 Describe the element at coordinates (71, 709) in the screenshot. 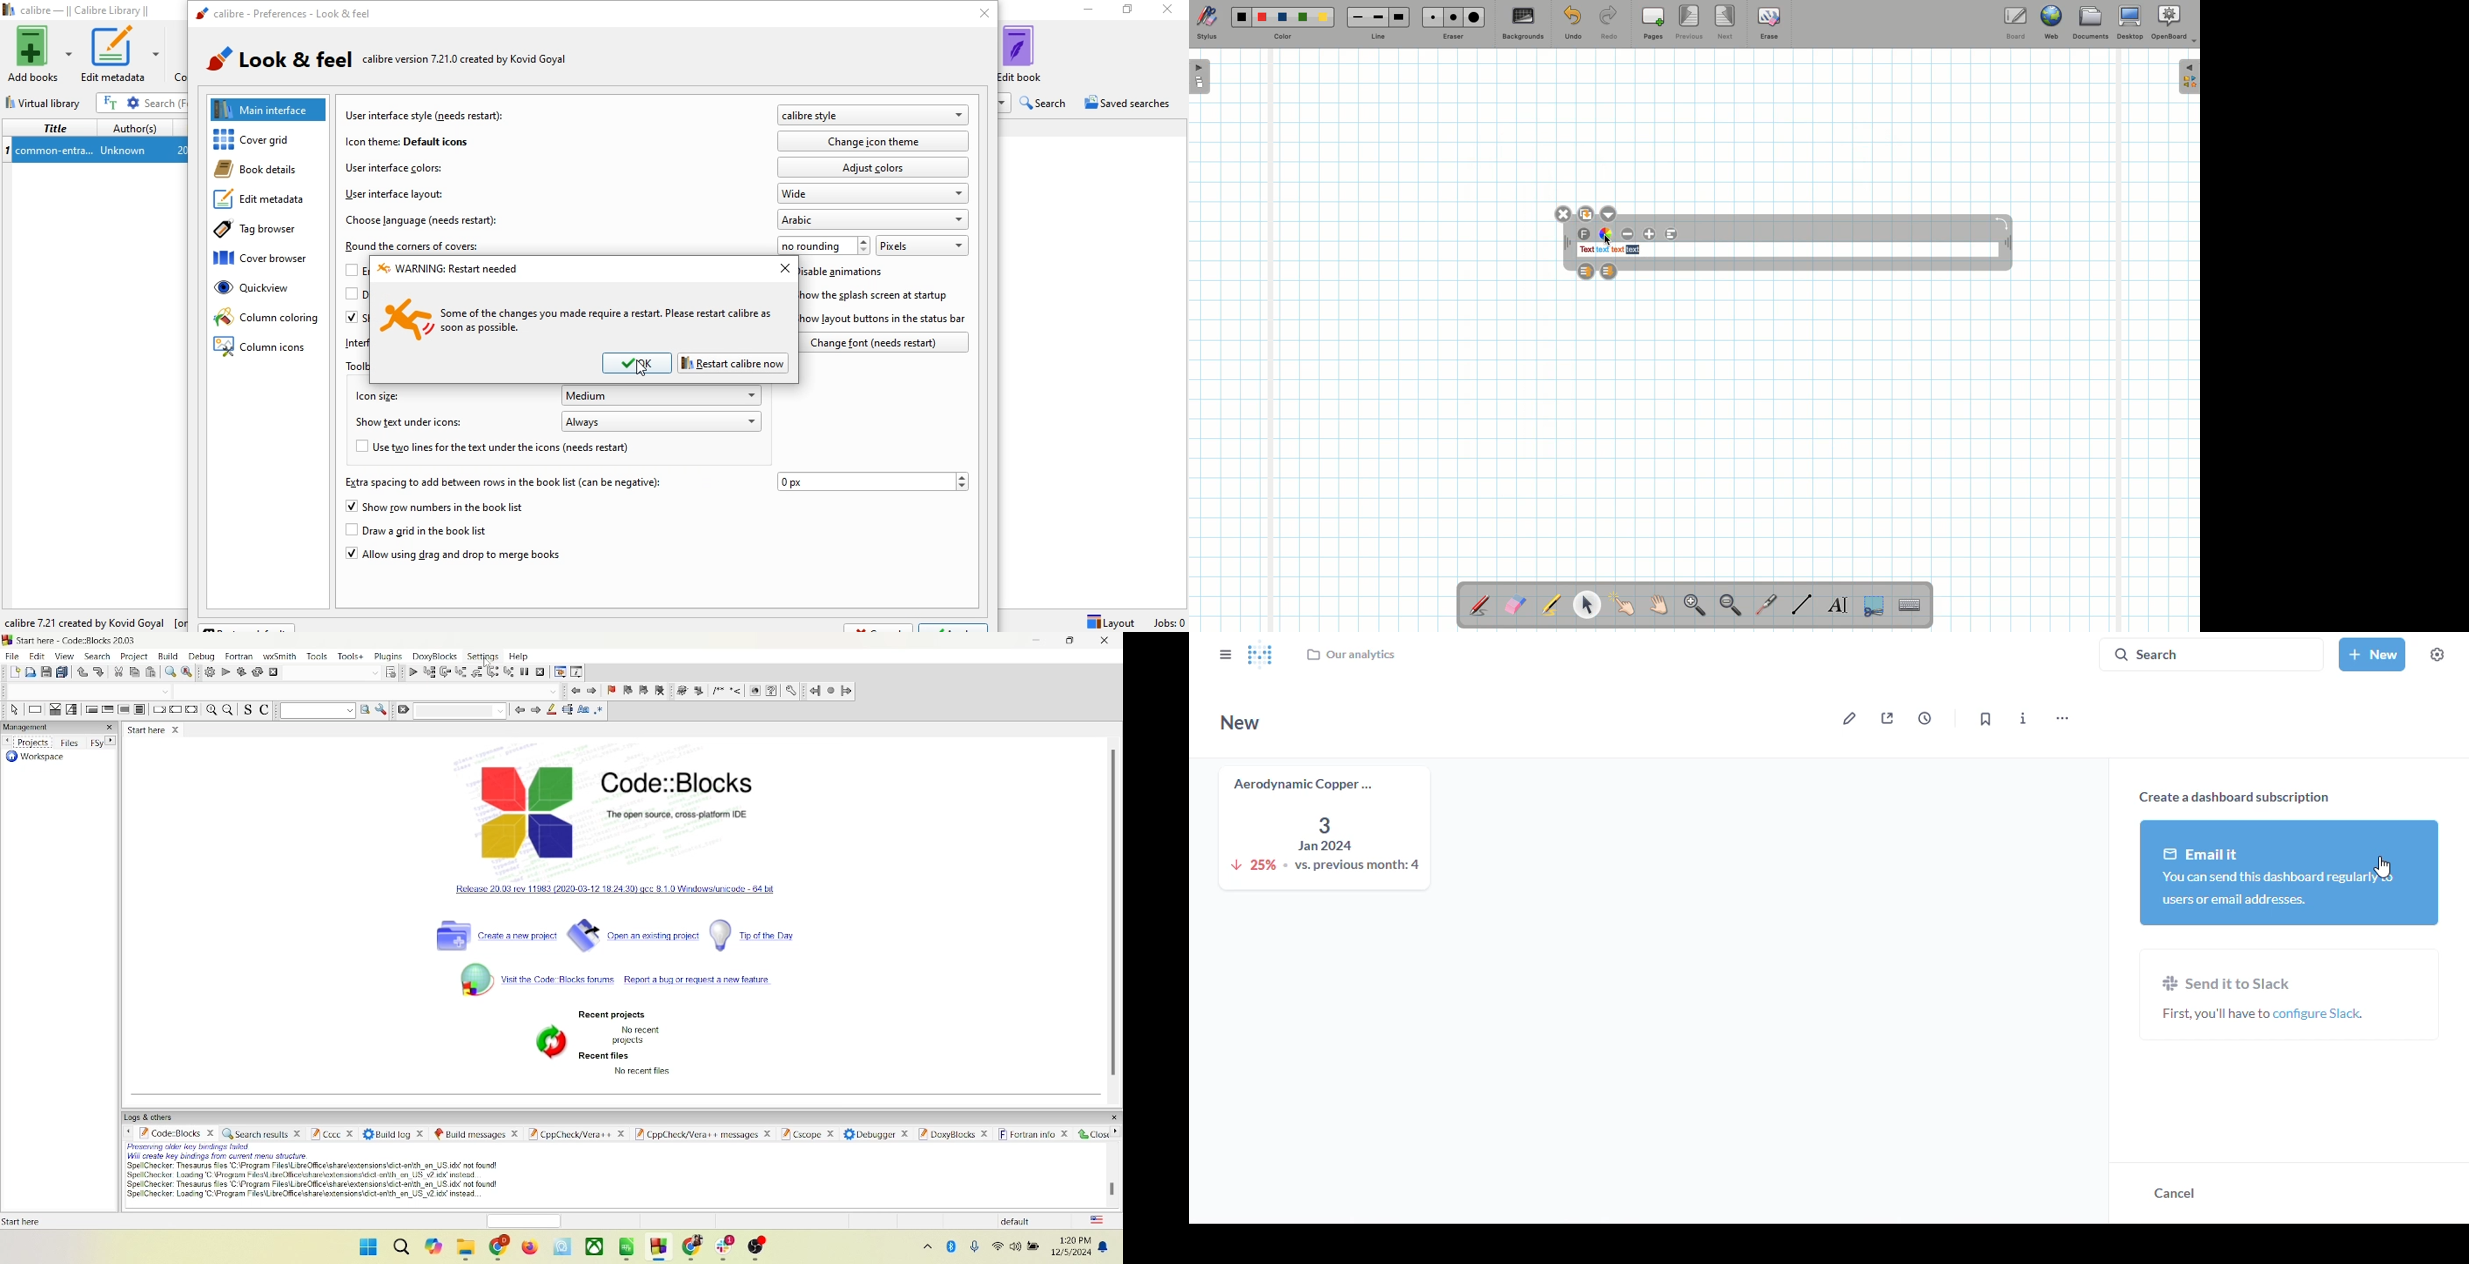

I see `selection` at that location.